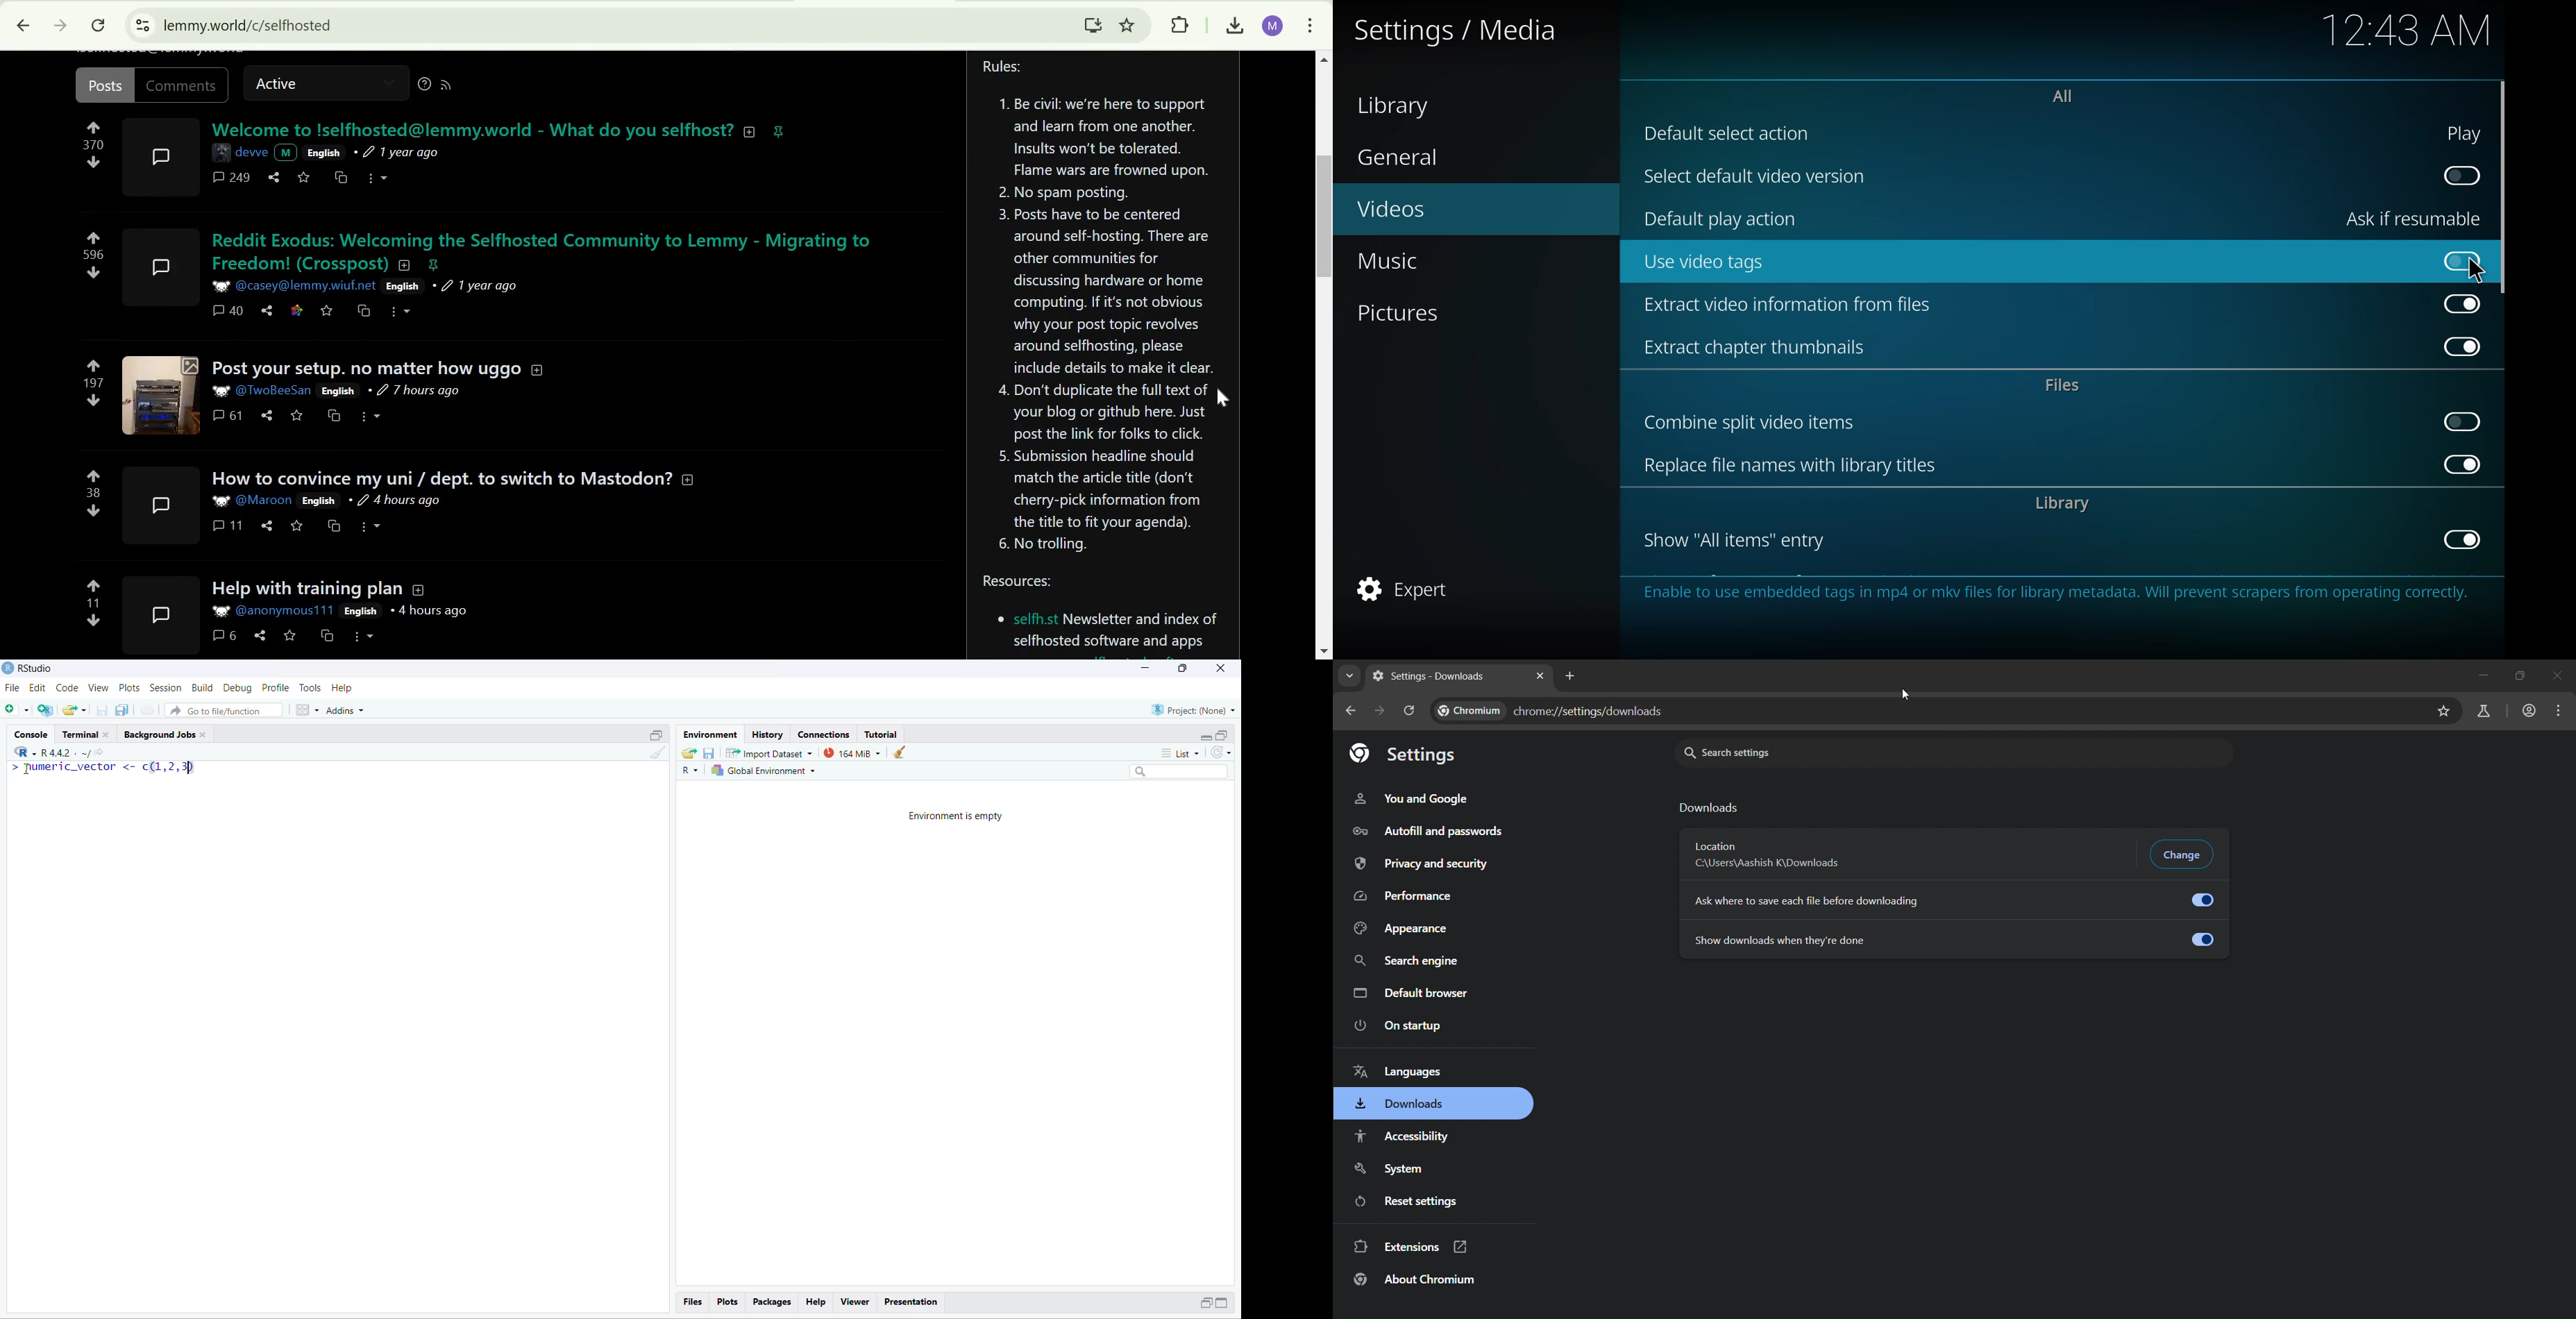 The image size is (2576, 1344). I want to click on enabled, so click(2462, 464).